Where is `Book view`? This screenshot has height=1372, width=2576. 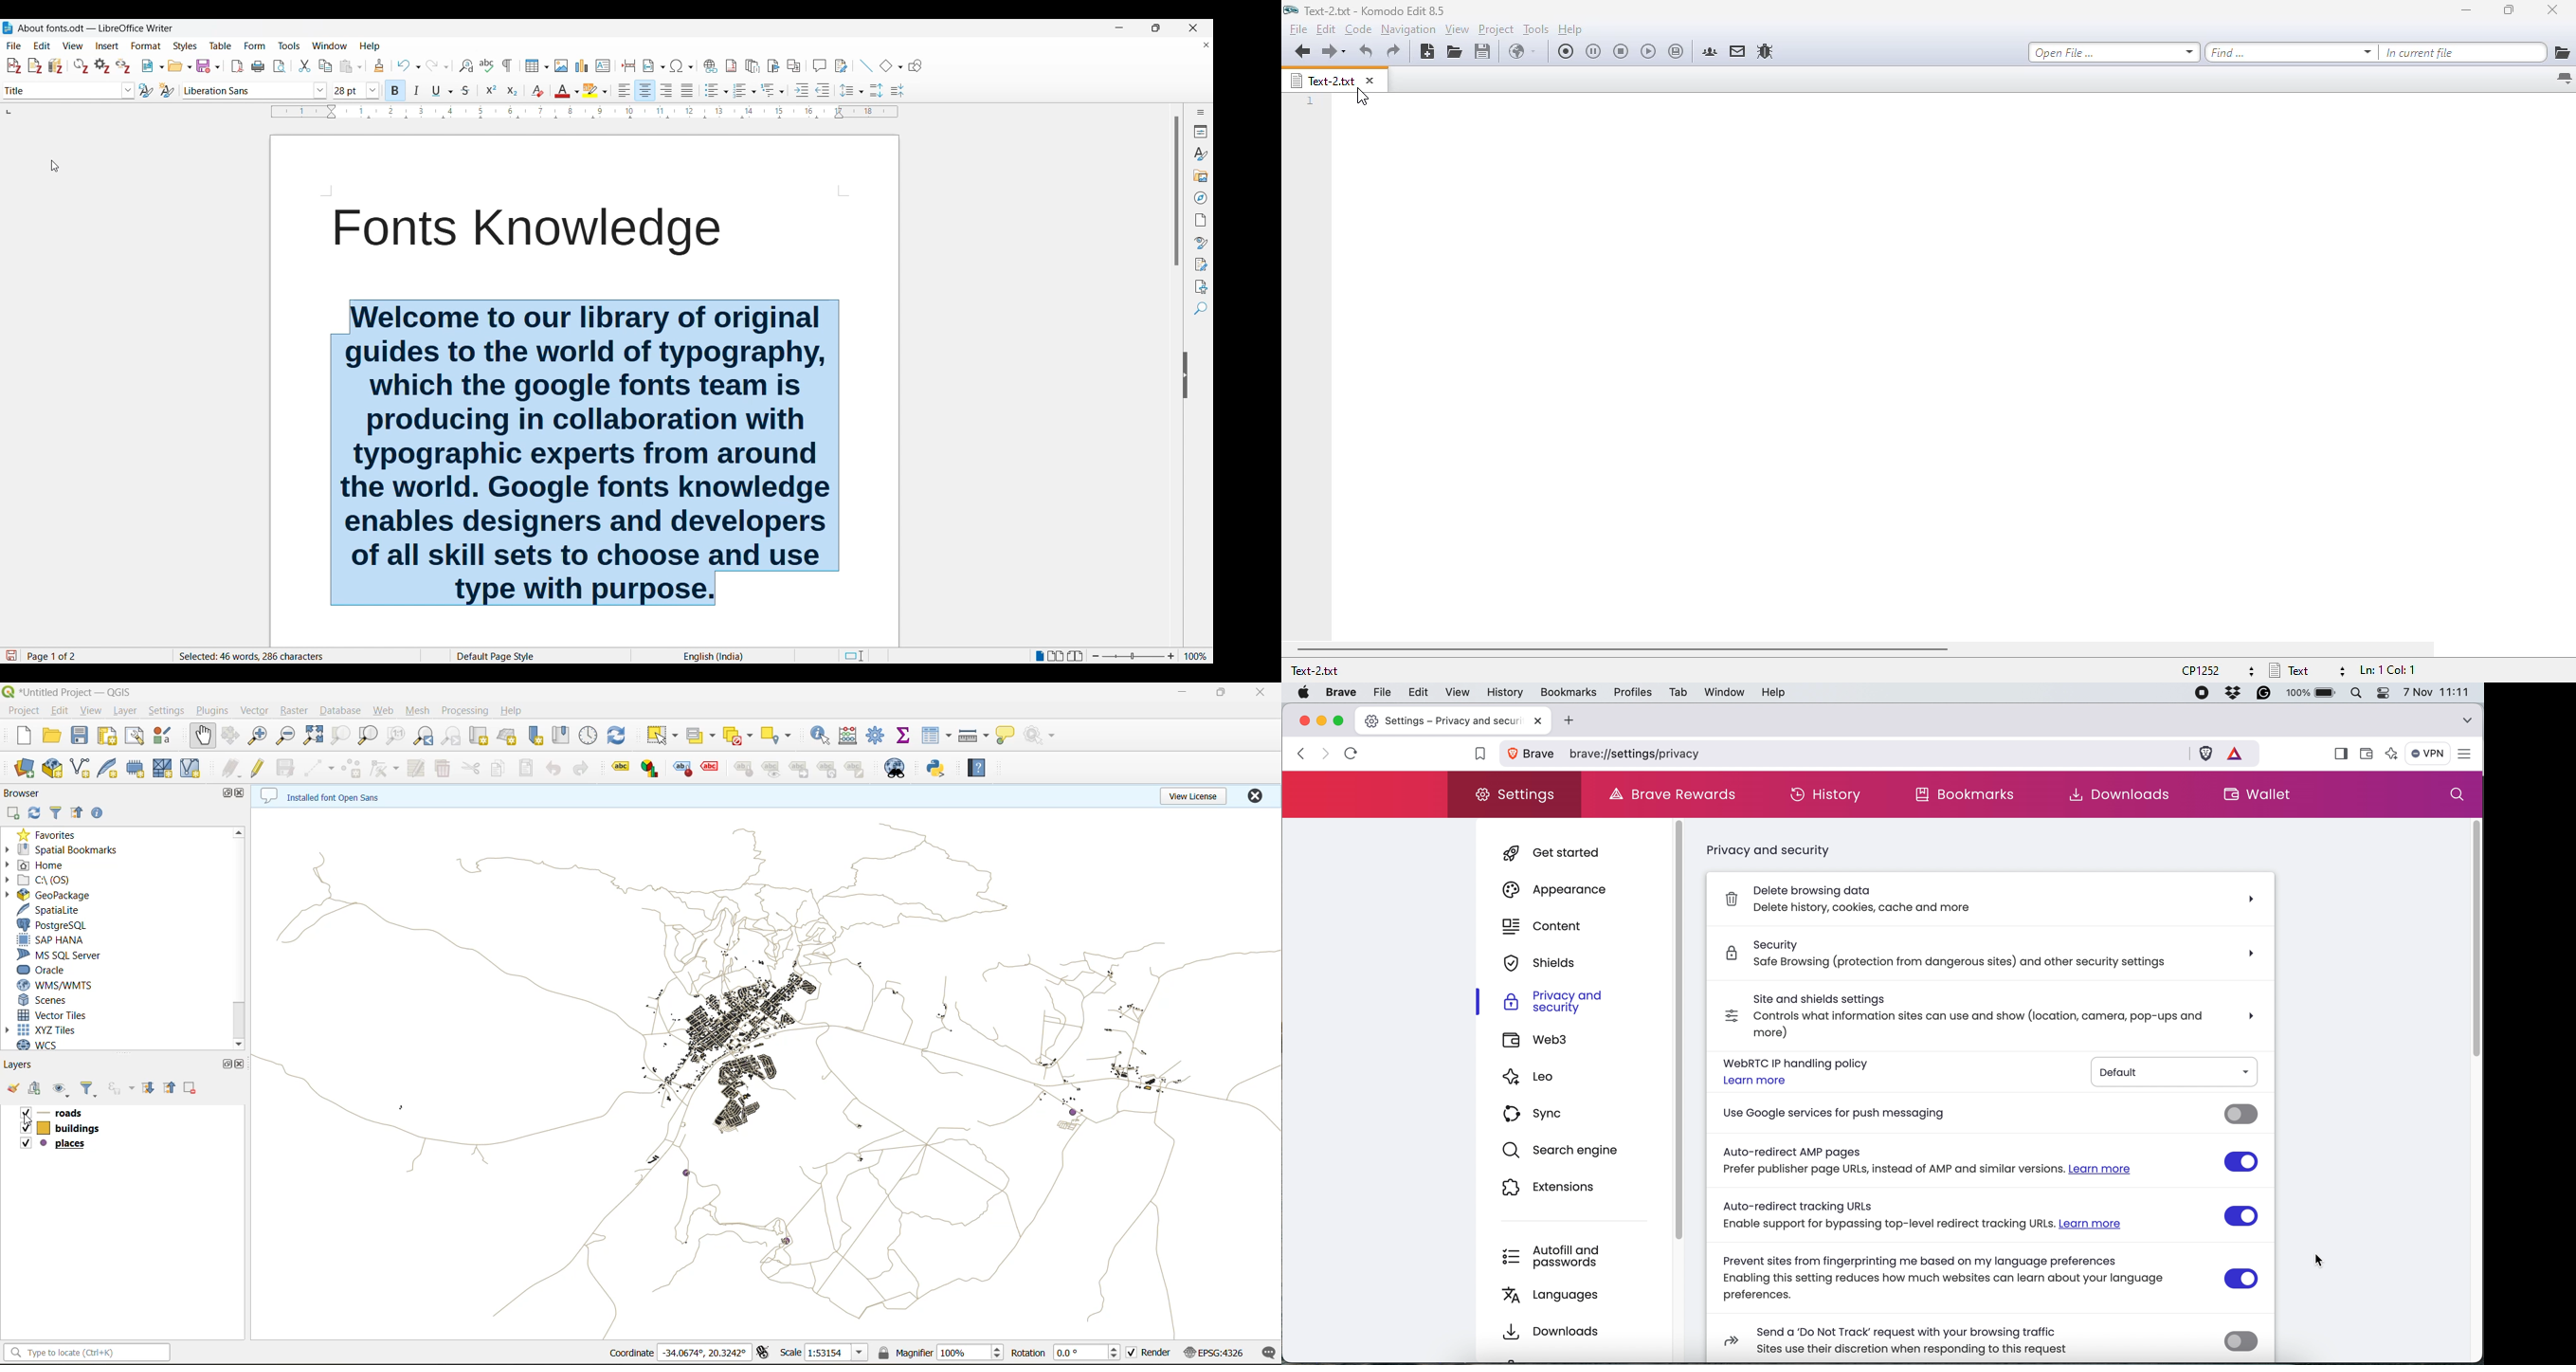
Book view is located at coordinates (1075, 656).